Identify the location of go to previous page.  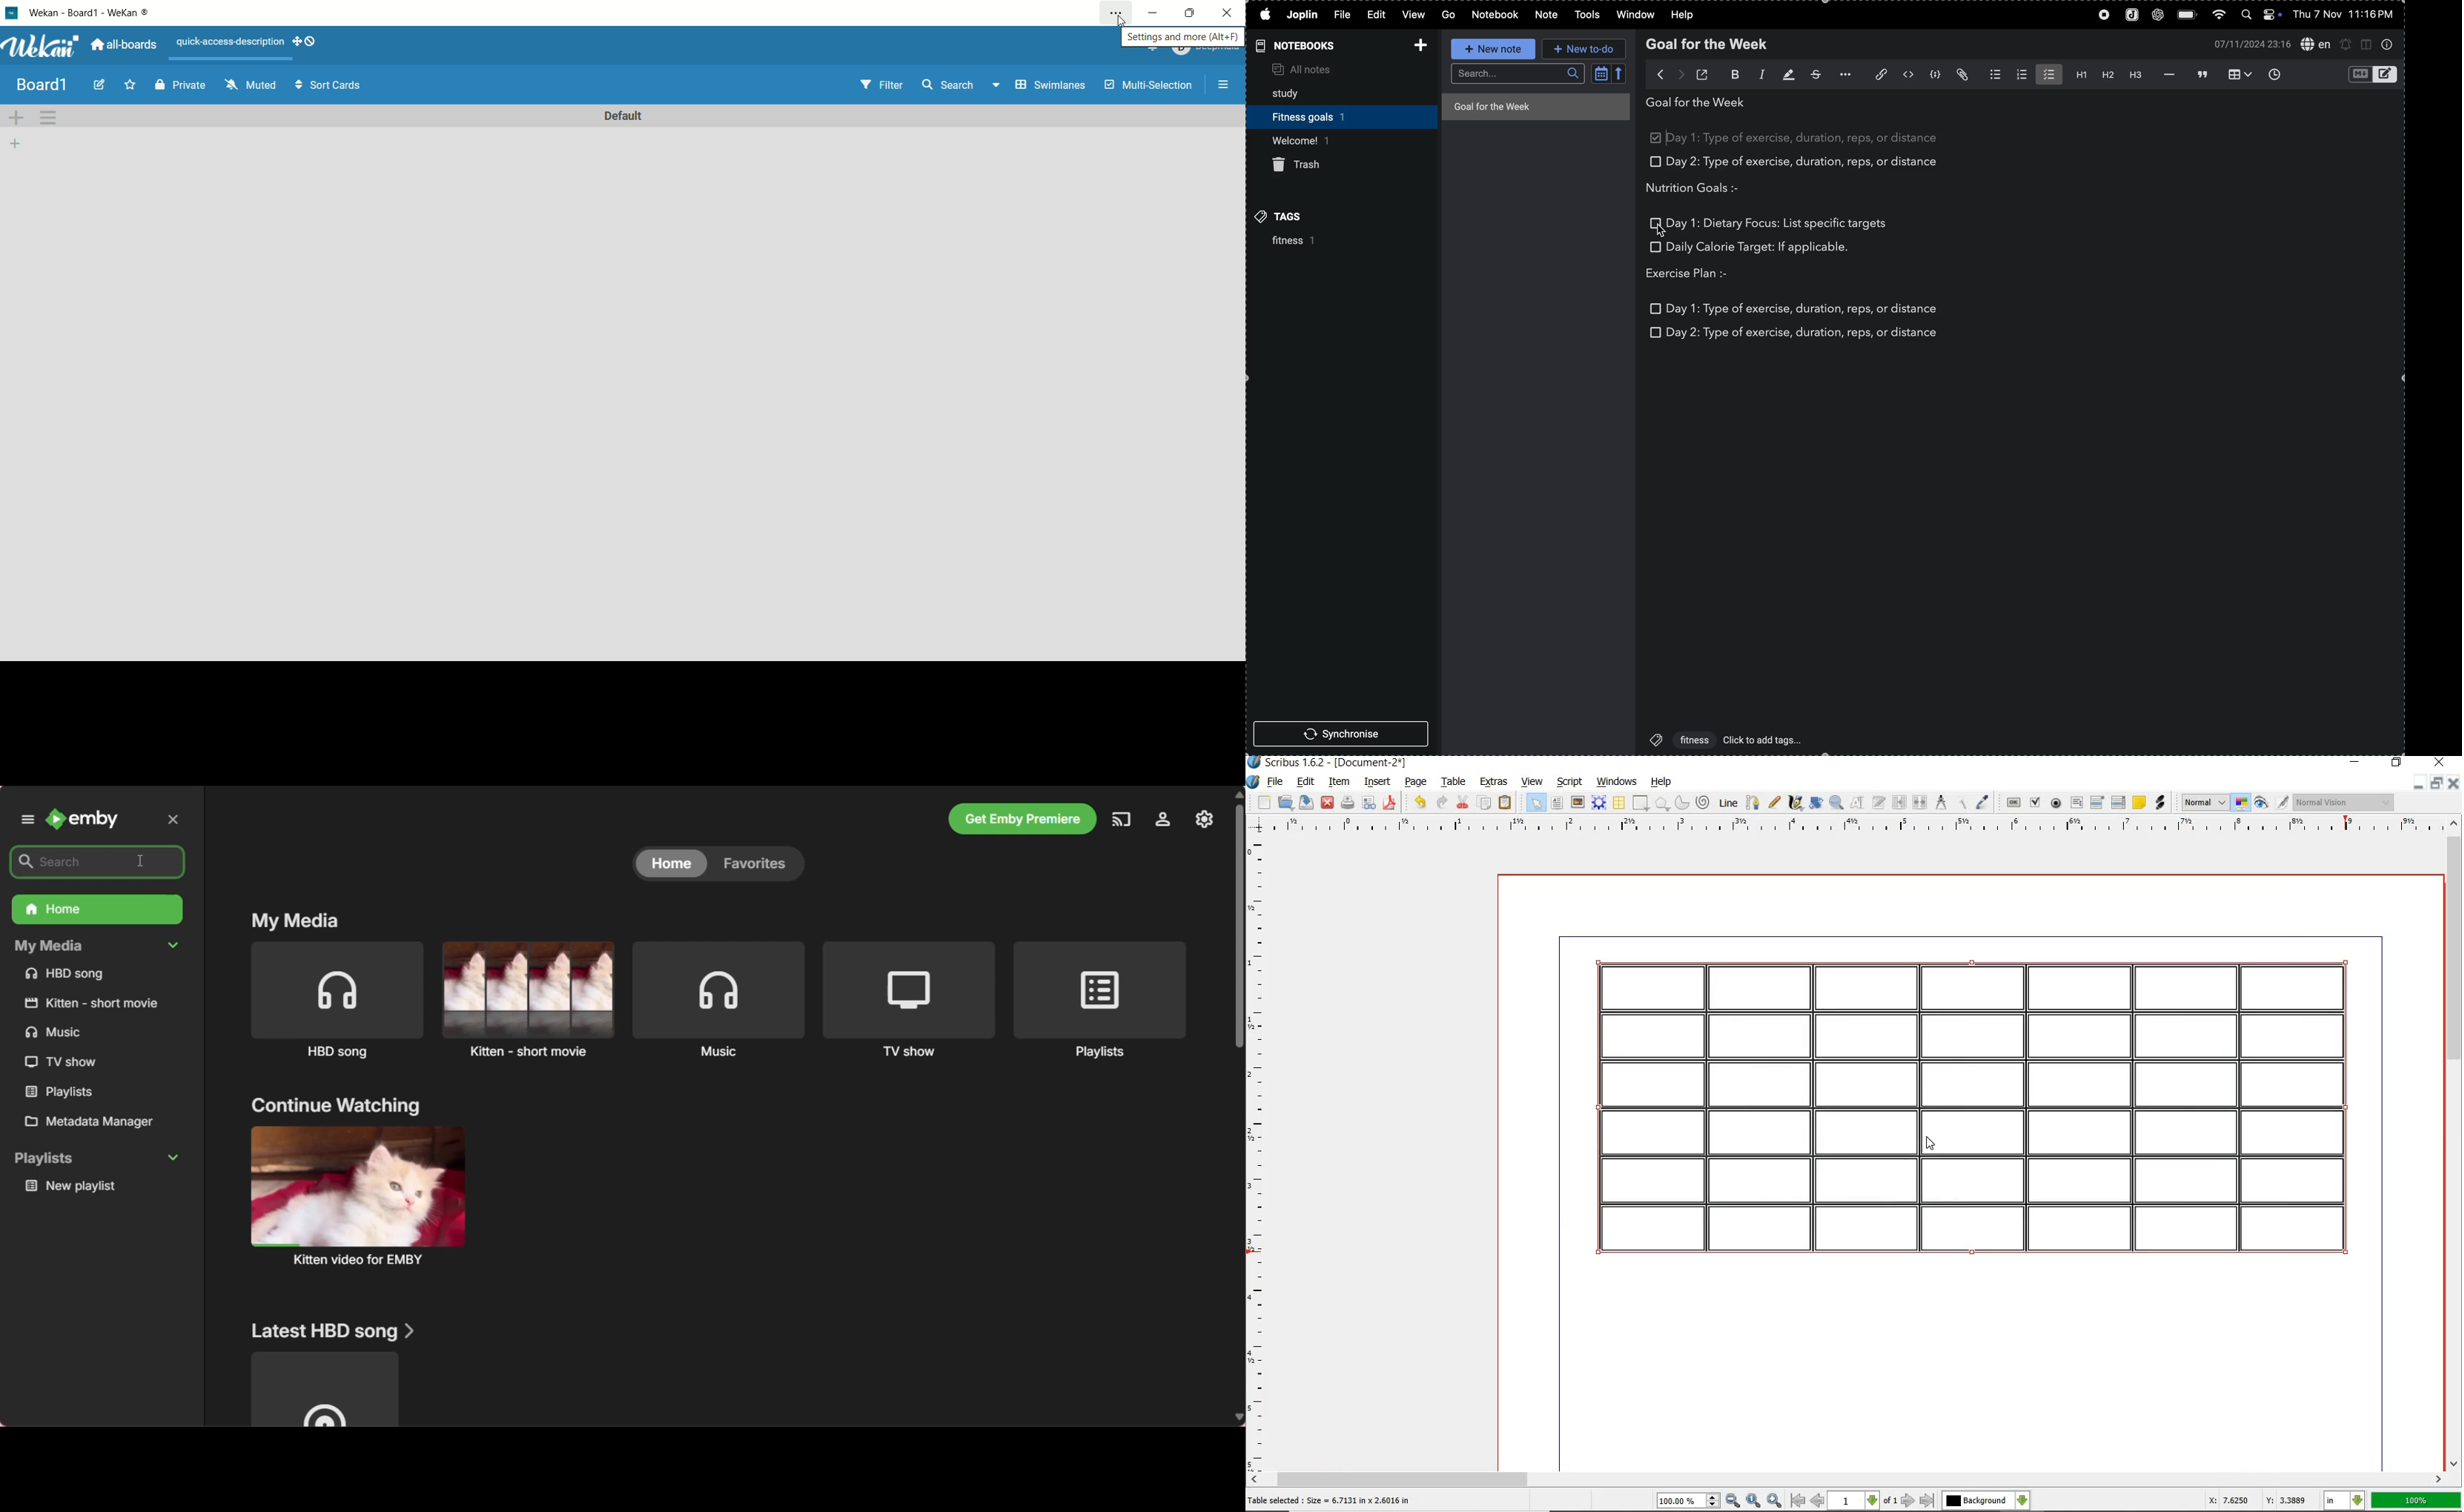
(1818, 1502).